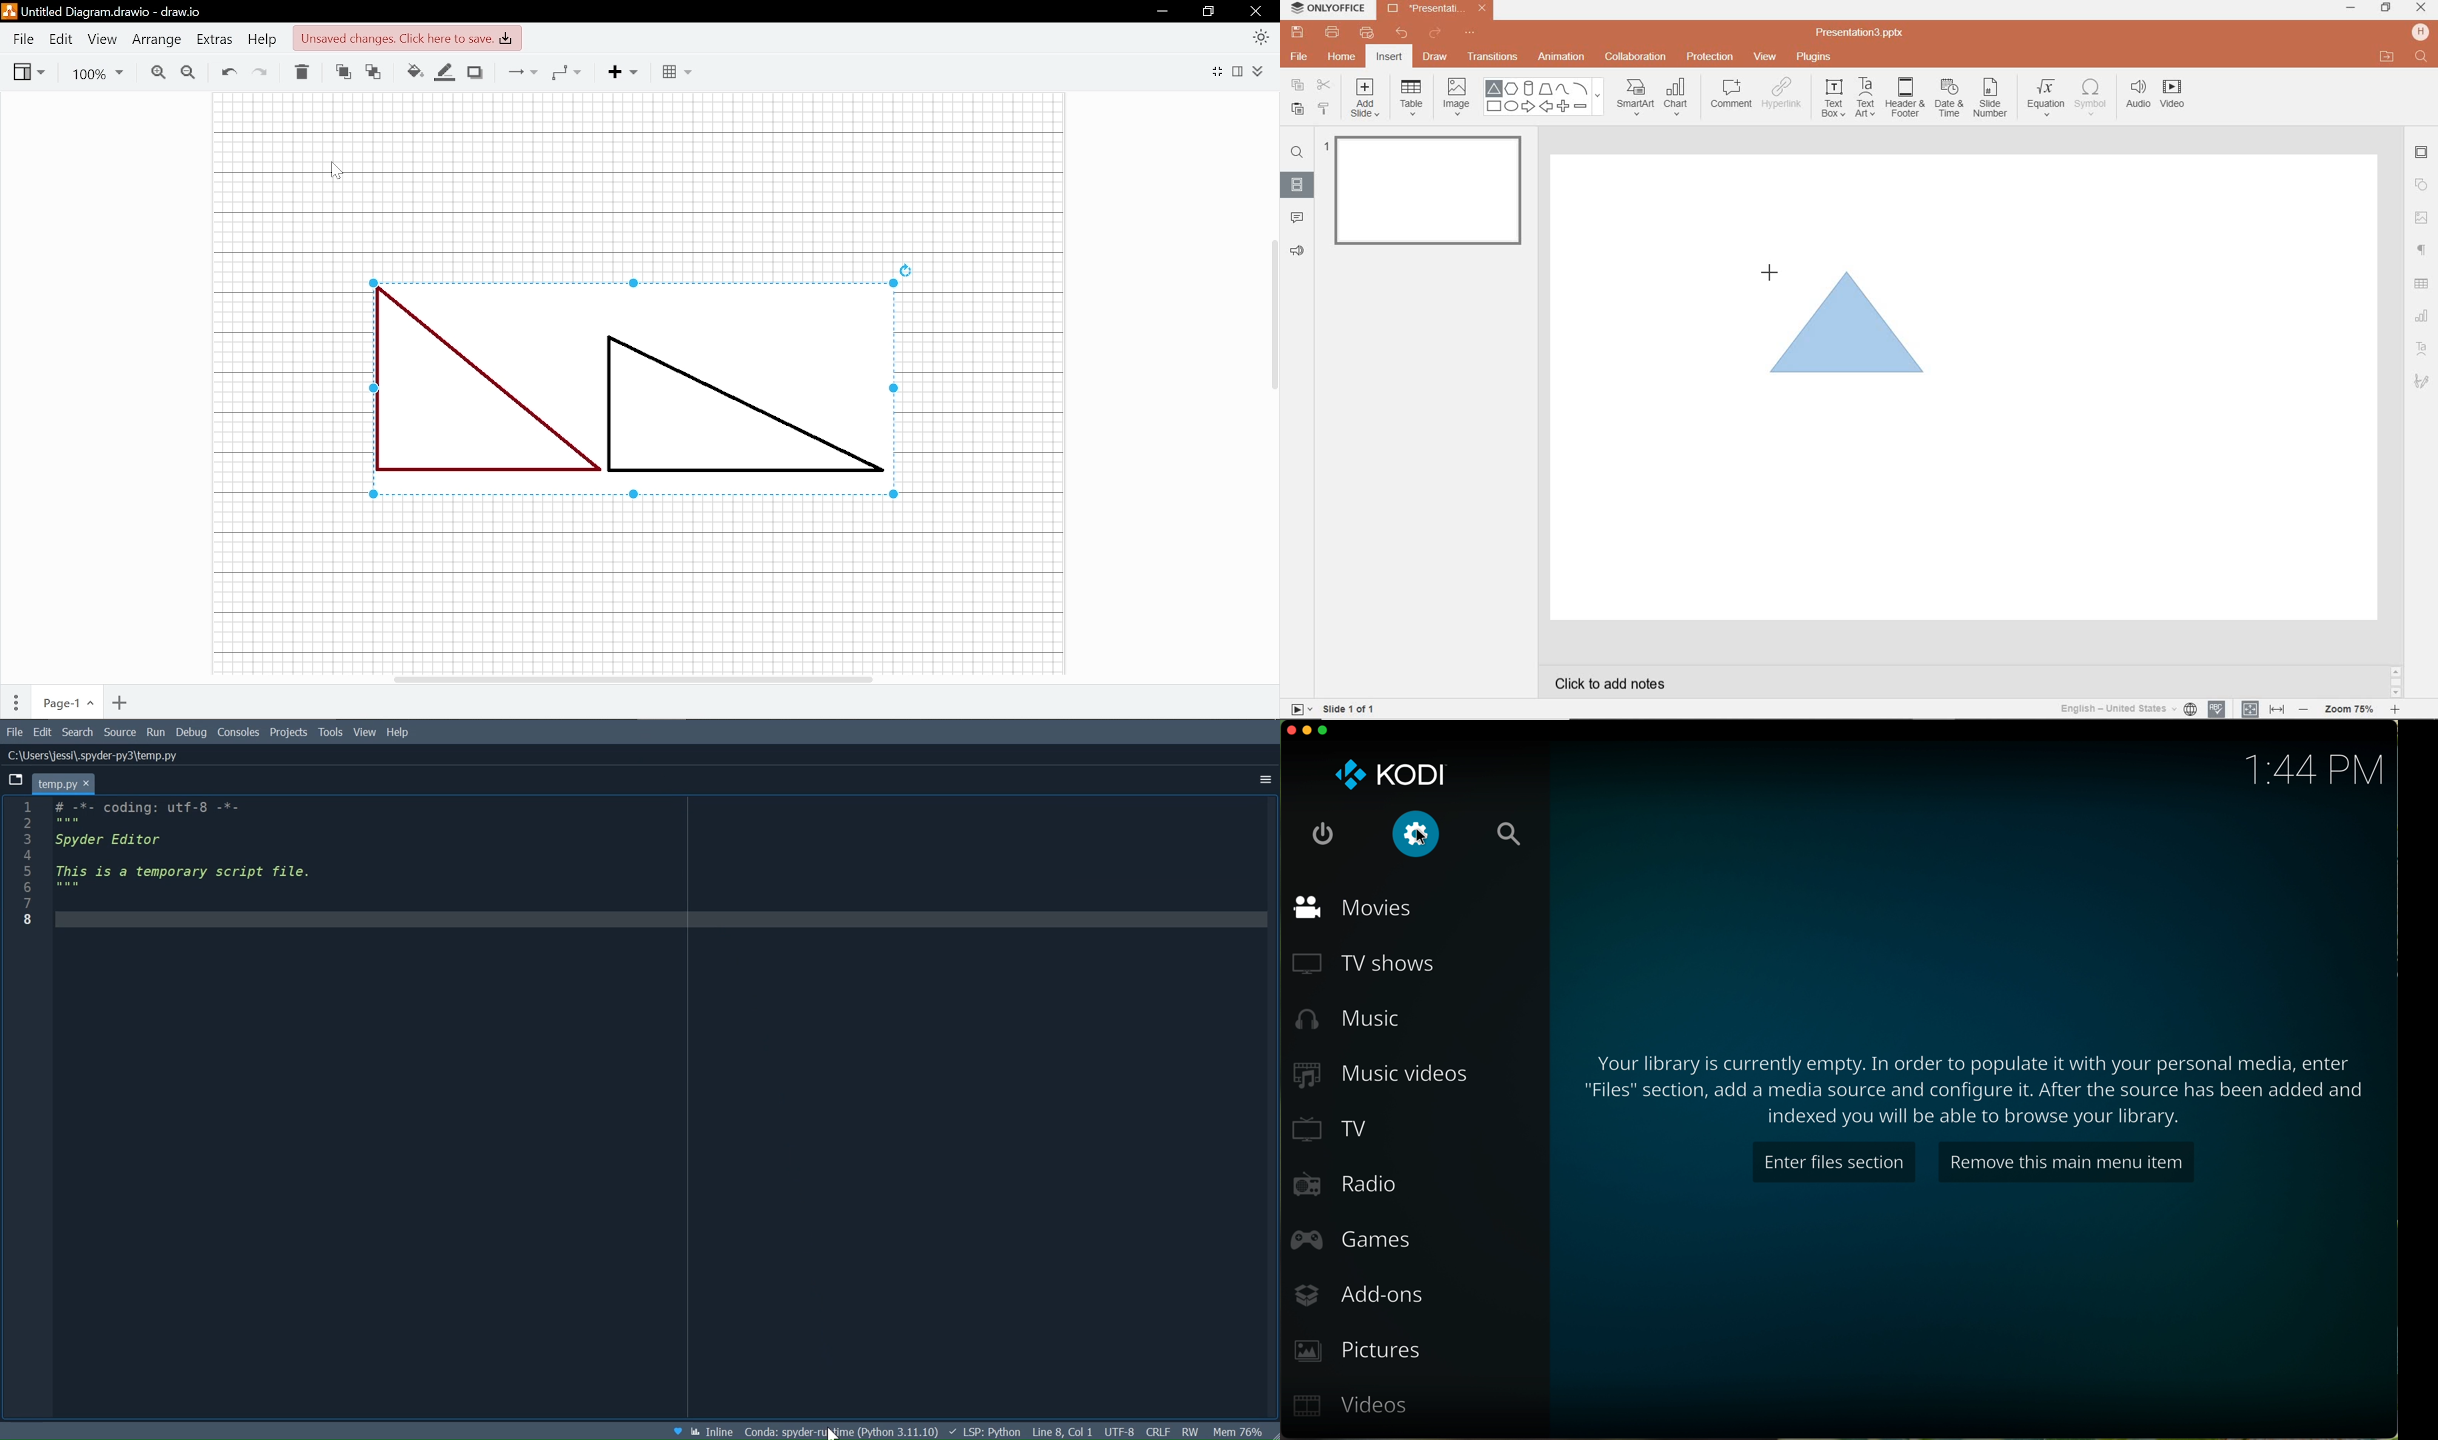 This screenshot has height=1456, width=2464. Describe the element at coordinates (301, 73) in the screenshot. I see `Delete` at that location.